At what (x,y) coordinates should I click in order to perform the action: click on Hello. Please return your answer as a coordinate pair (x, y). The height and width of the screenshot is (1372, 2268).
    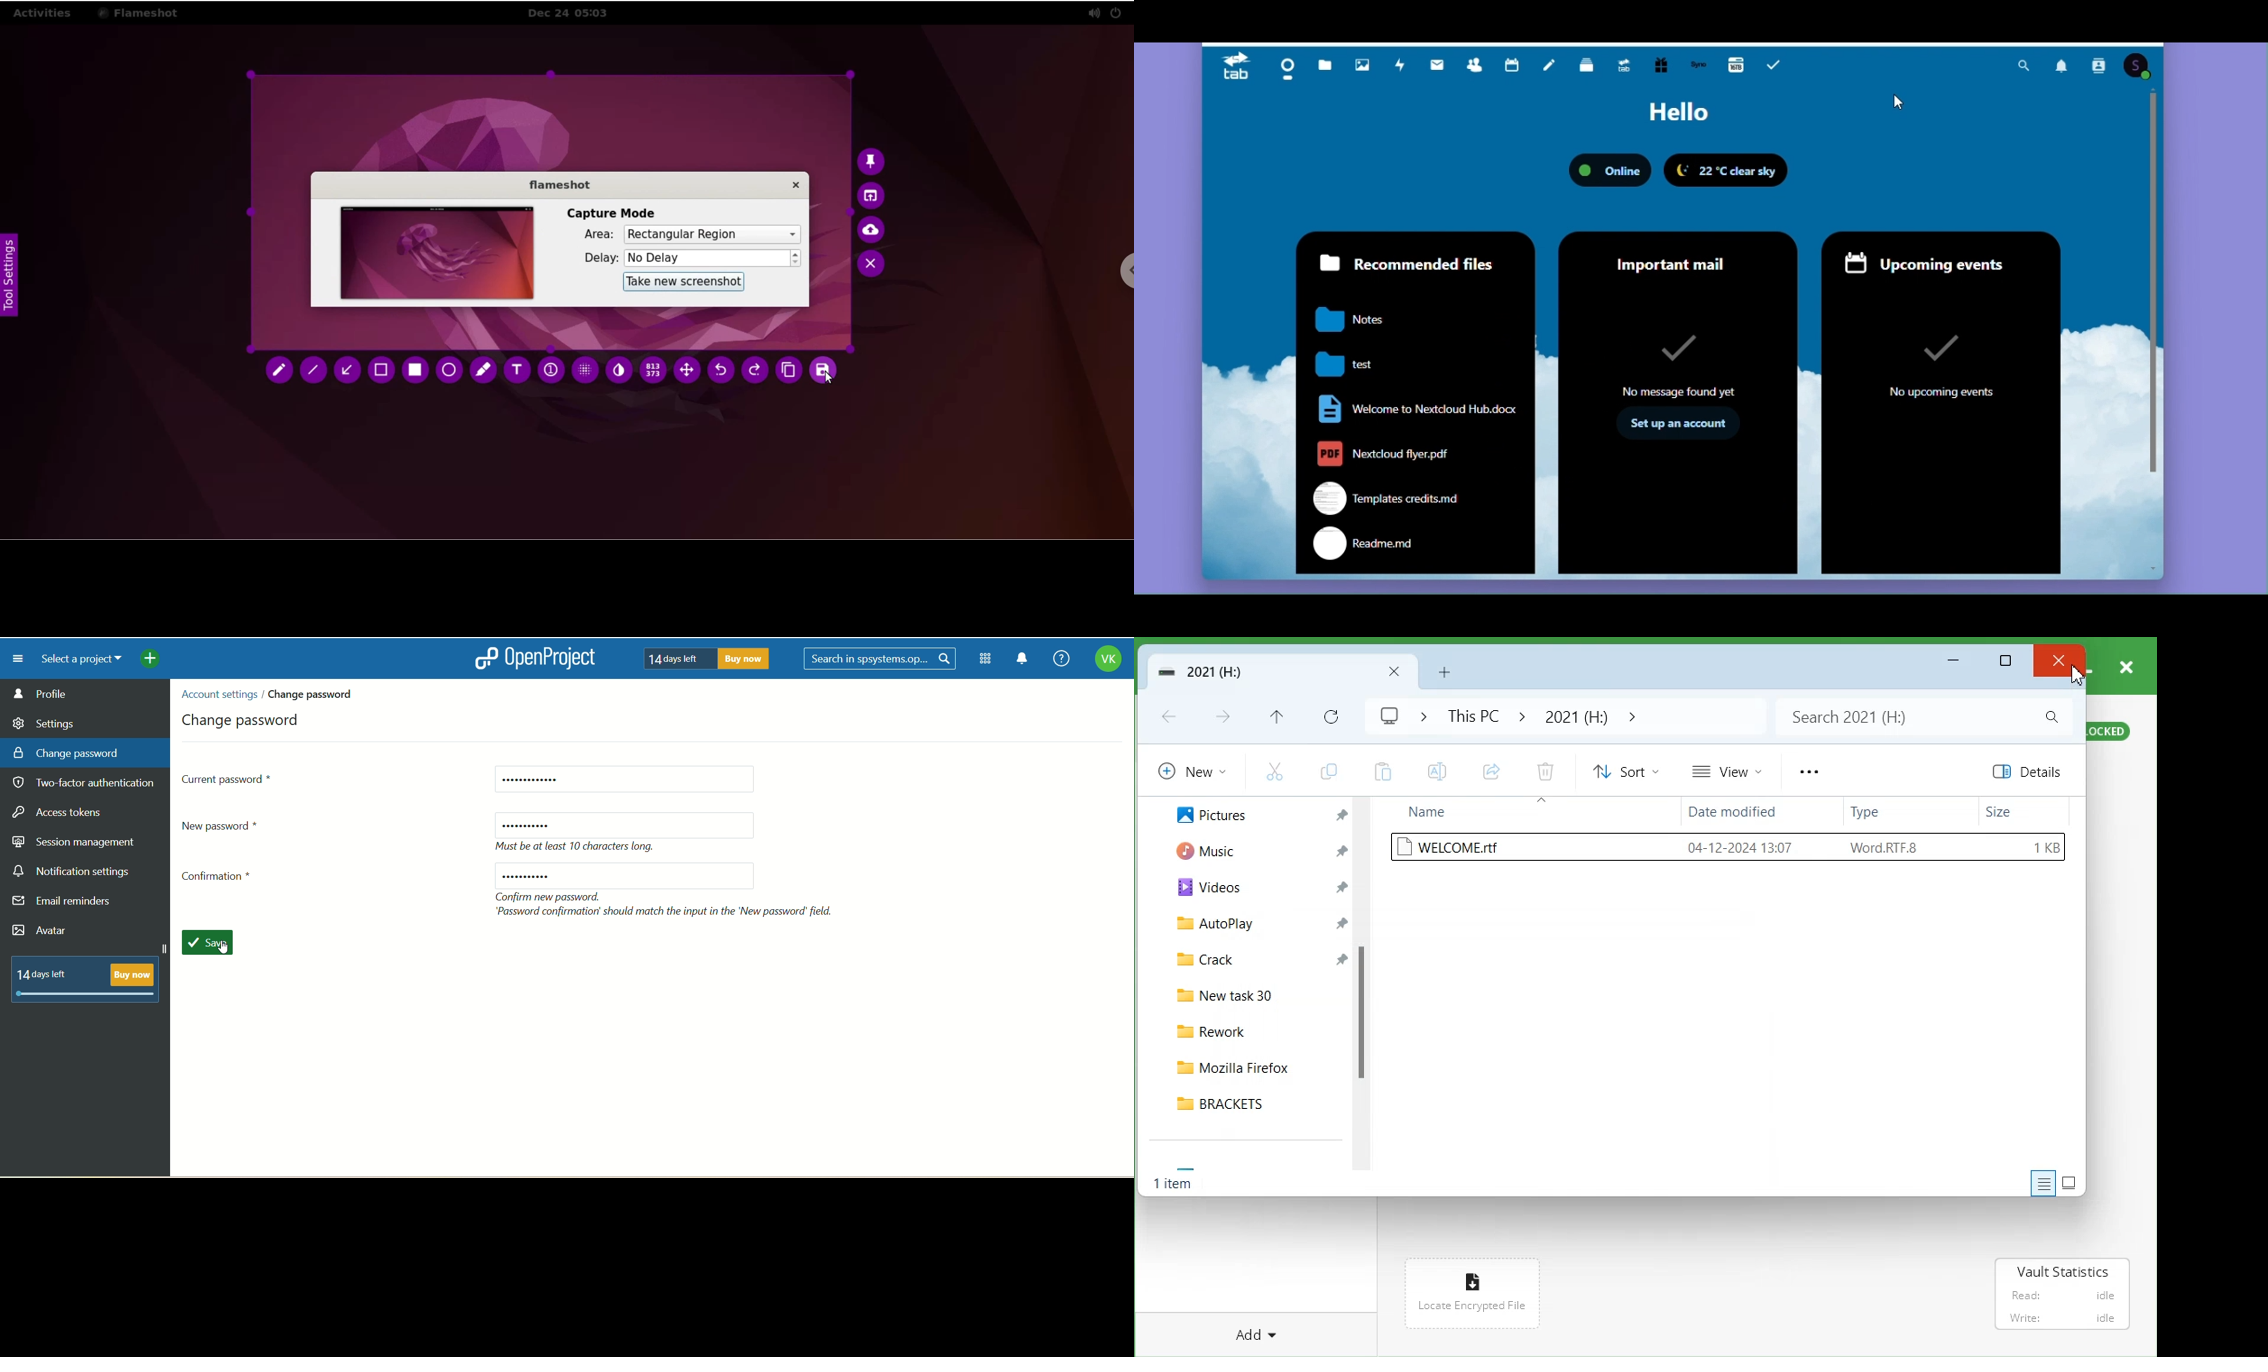
    Looking at the image, I should click on (1678, 114).